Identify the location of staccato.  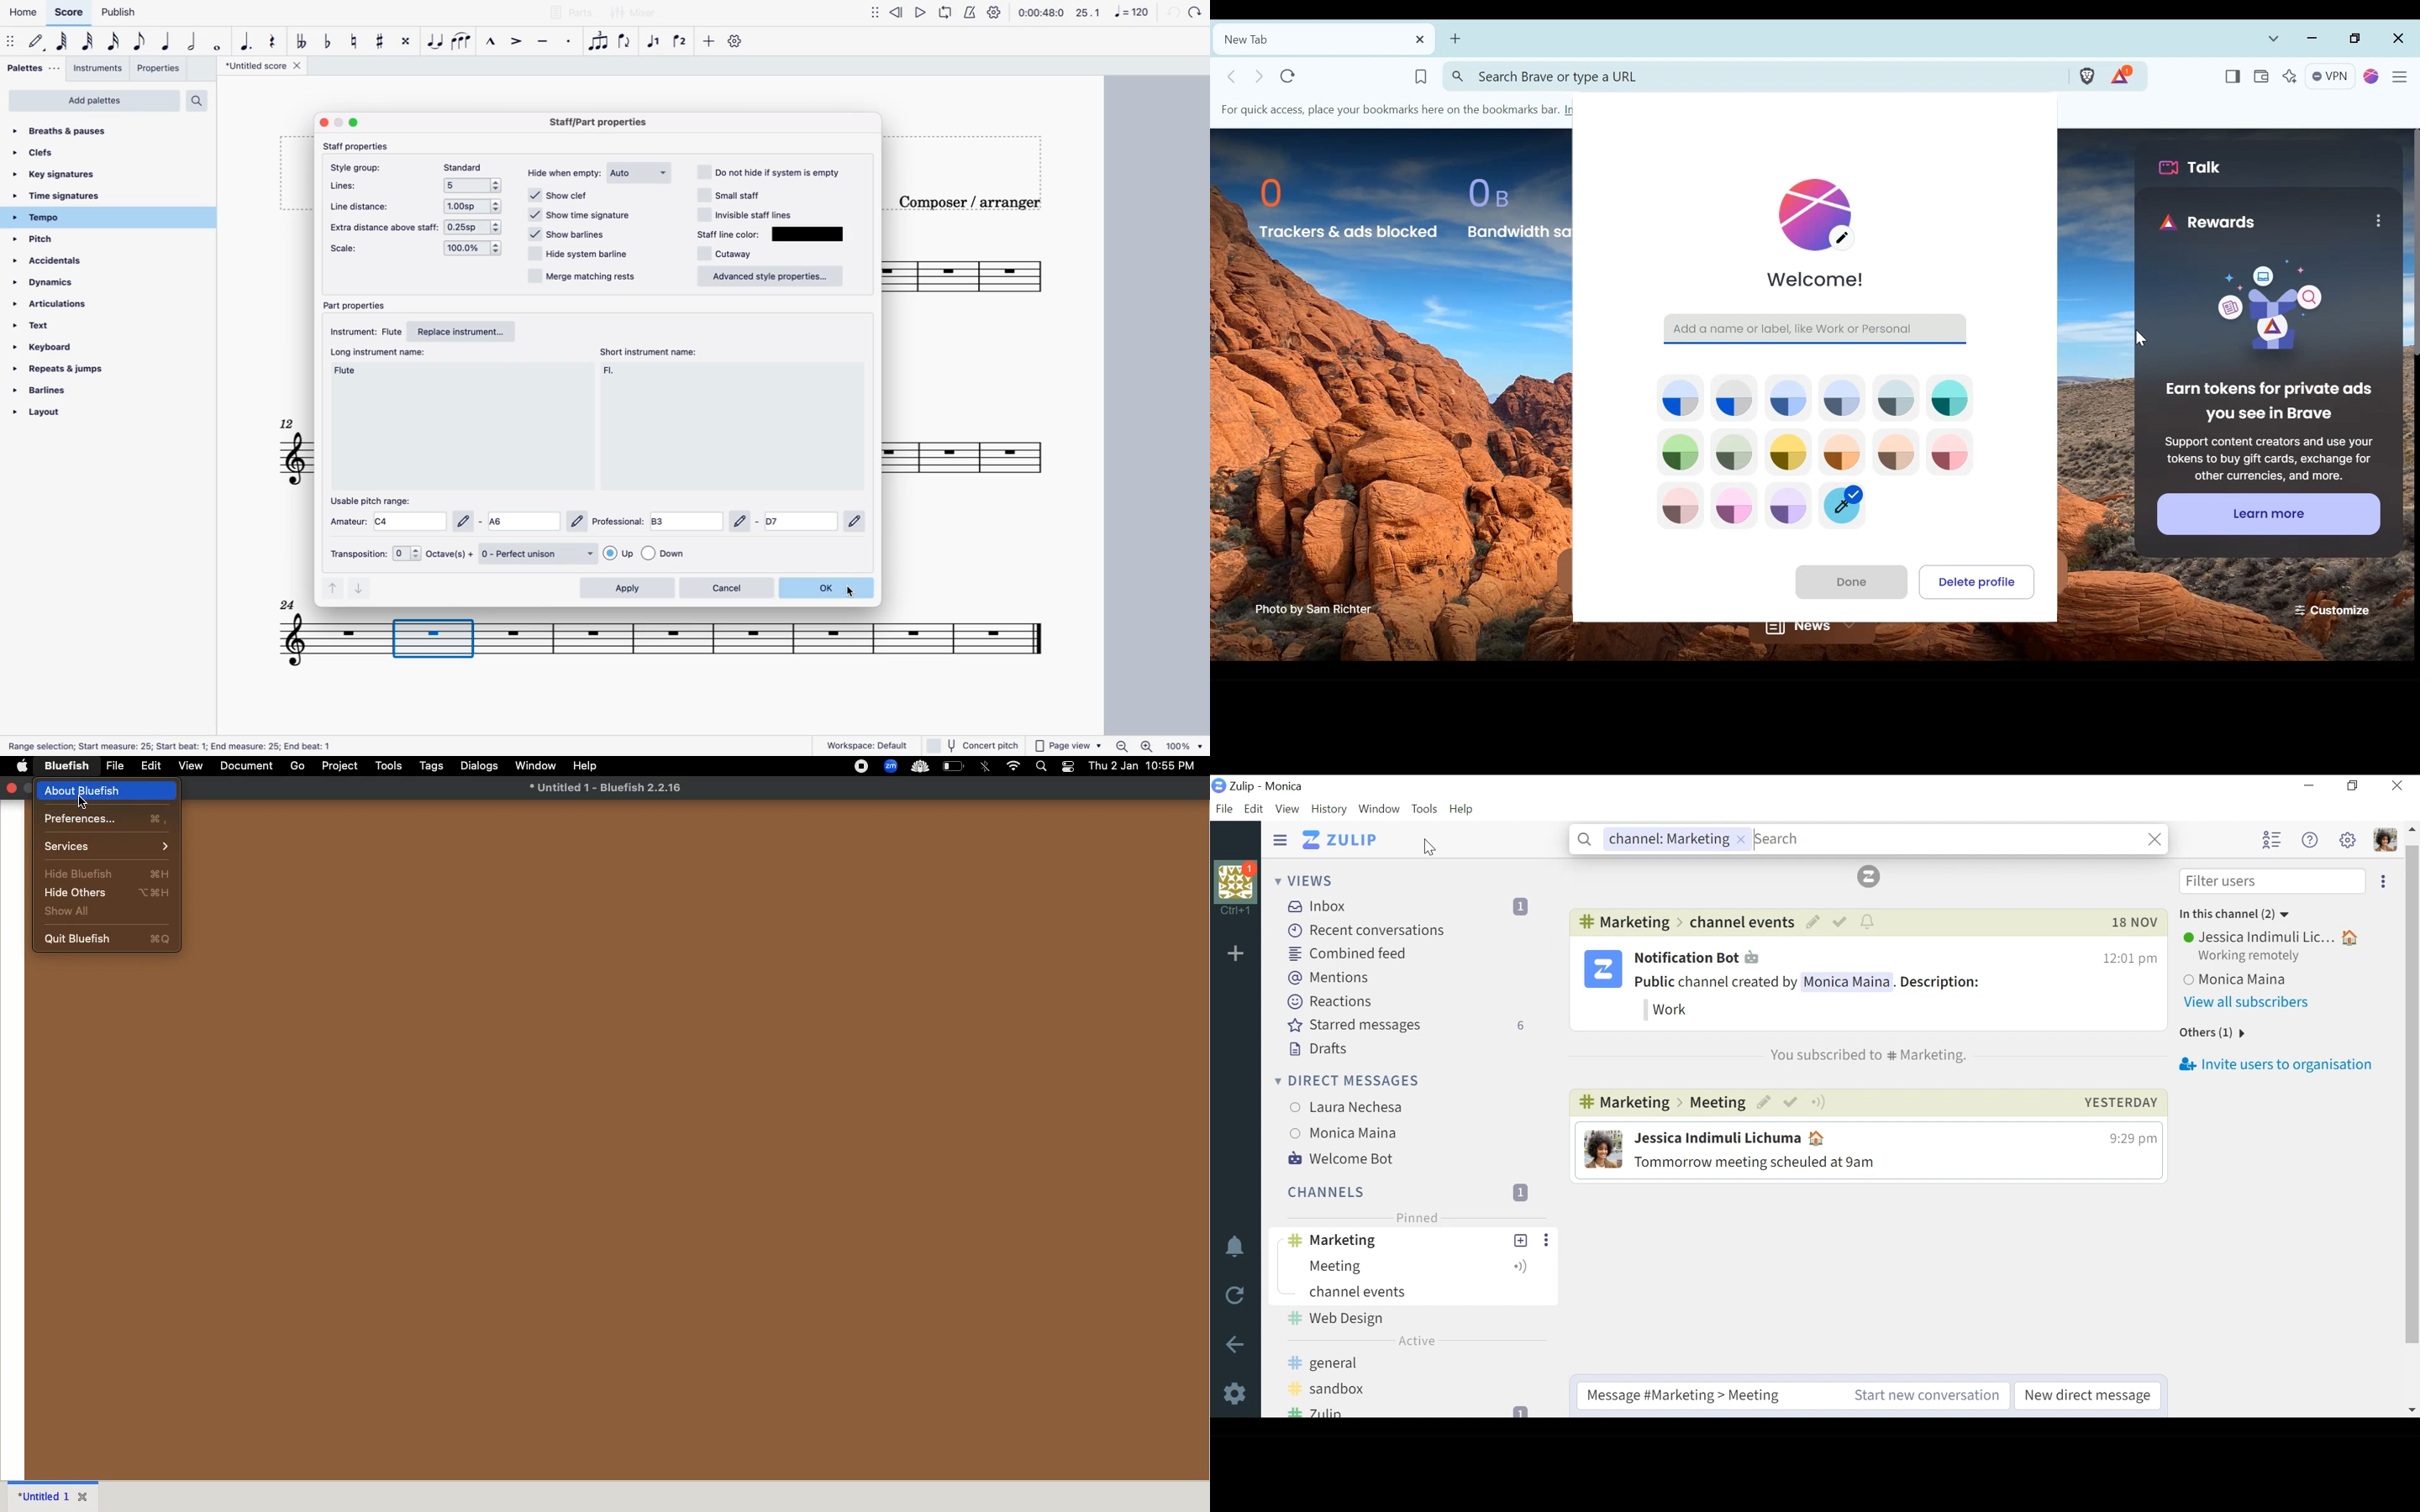
(572, 44).